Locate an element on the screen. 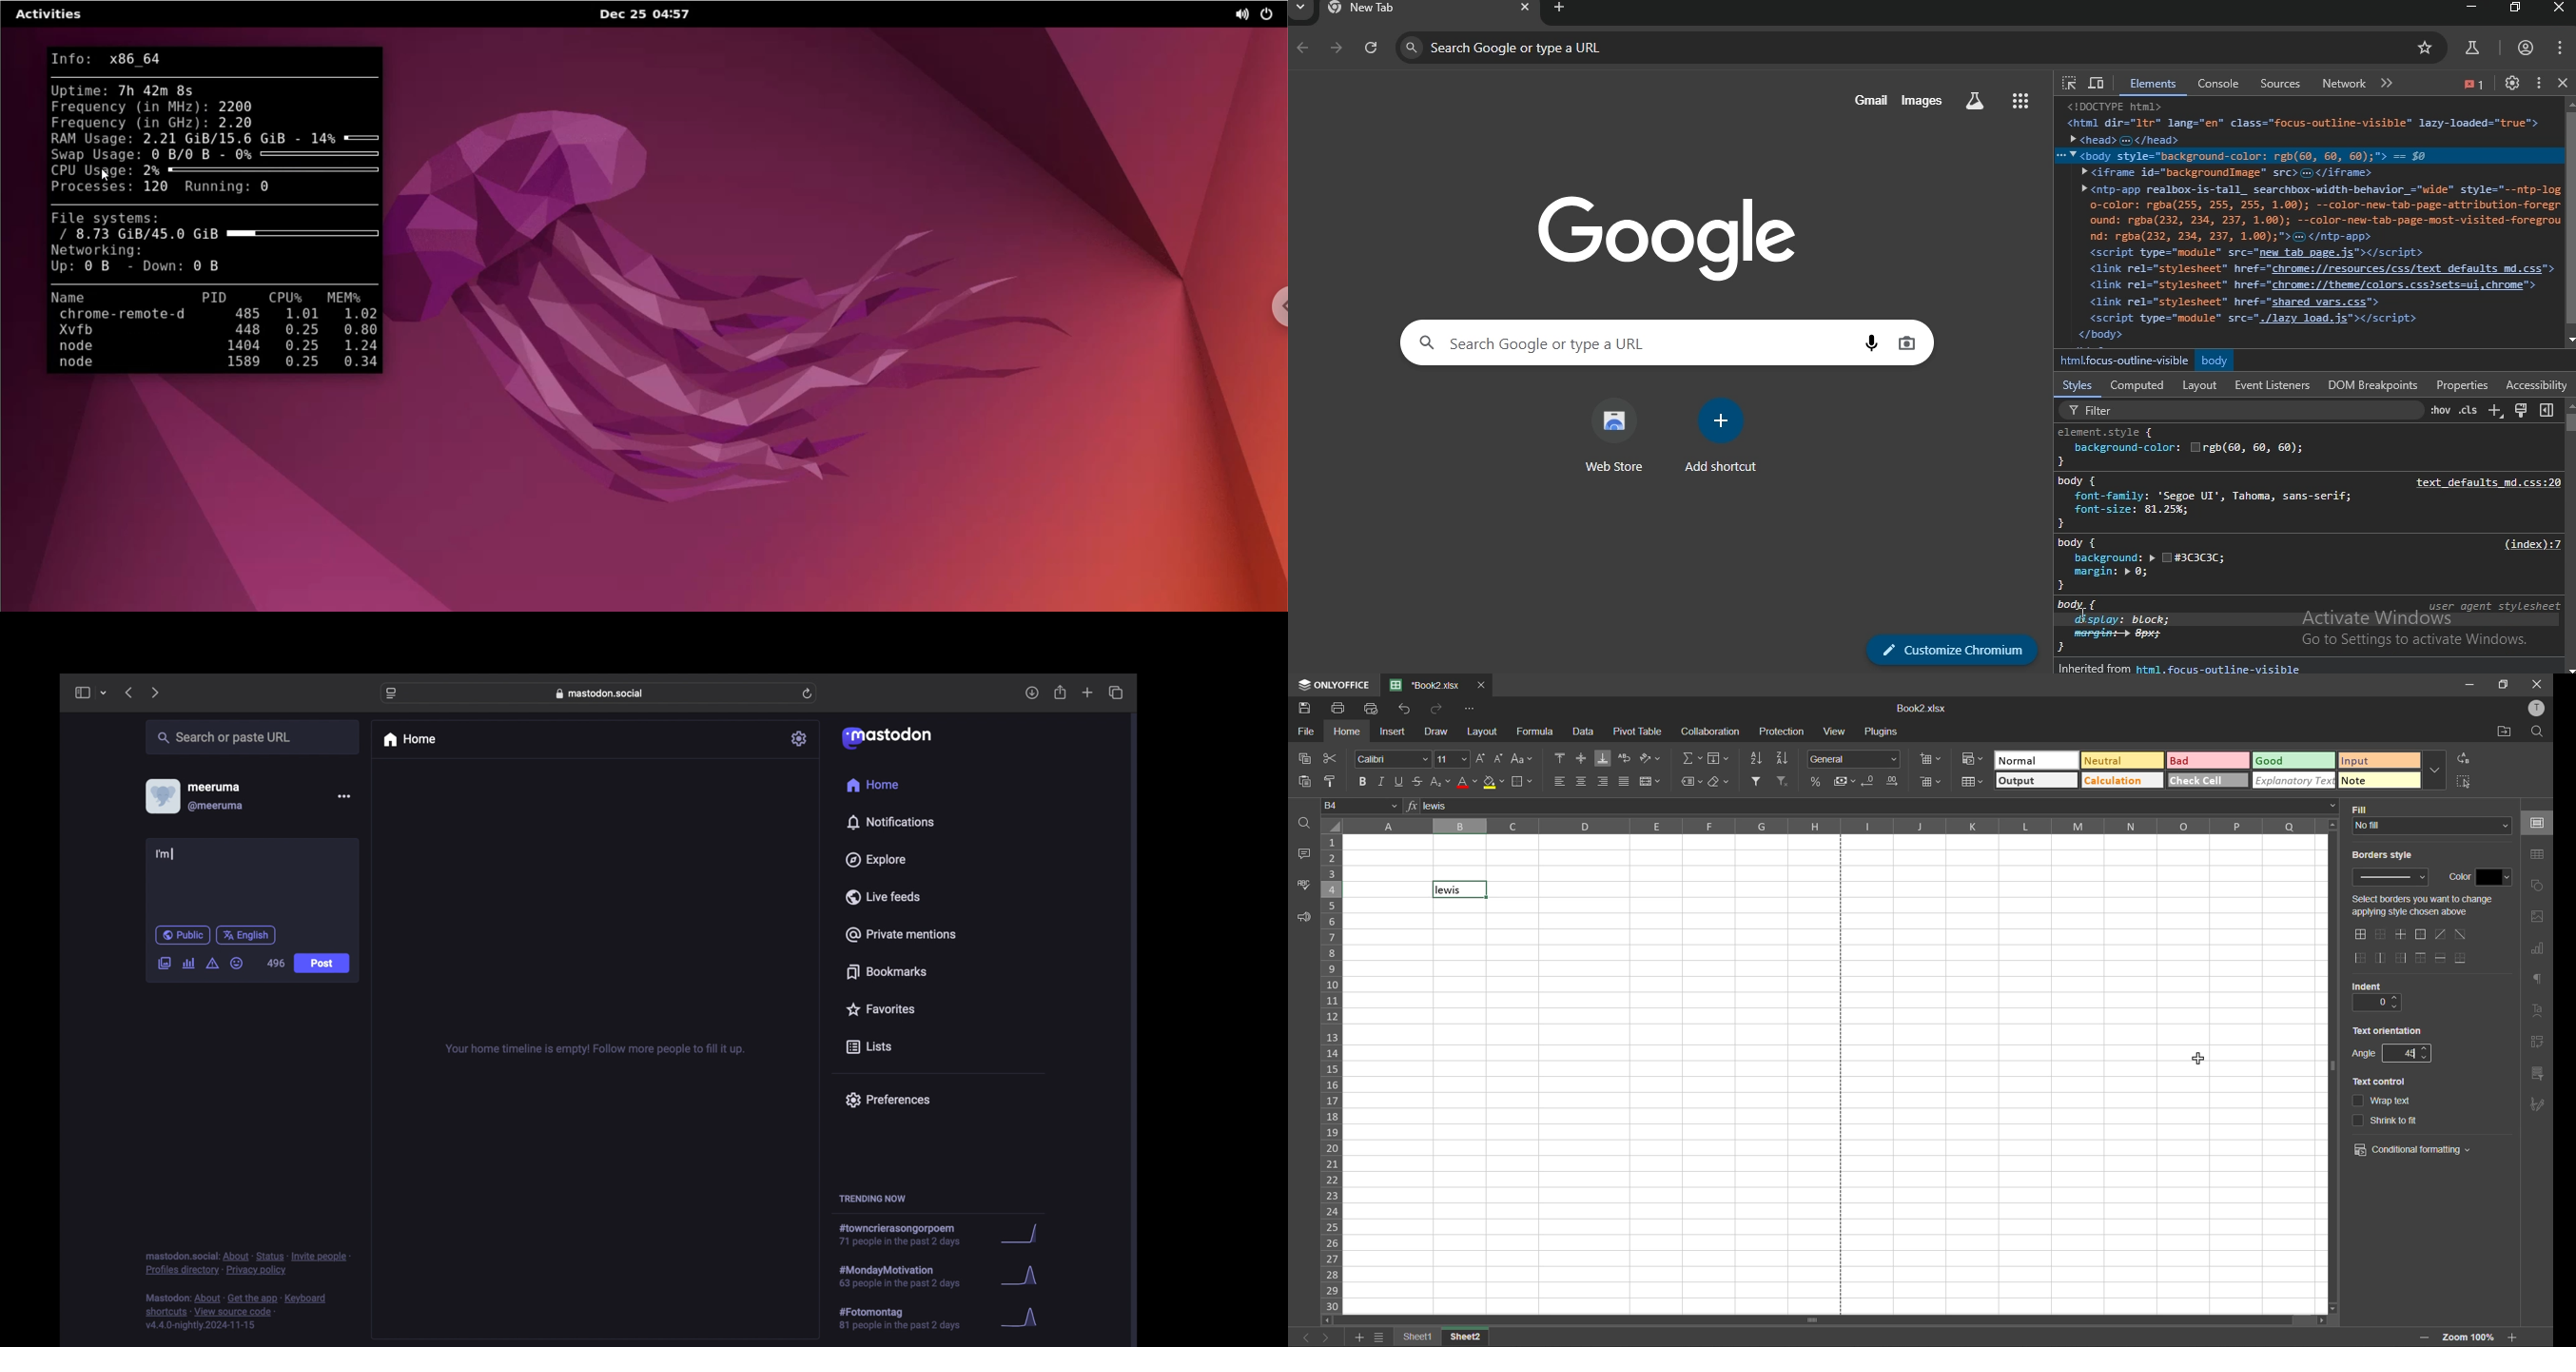  undo is located at coordinates (1404, 708).